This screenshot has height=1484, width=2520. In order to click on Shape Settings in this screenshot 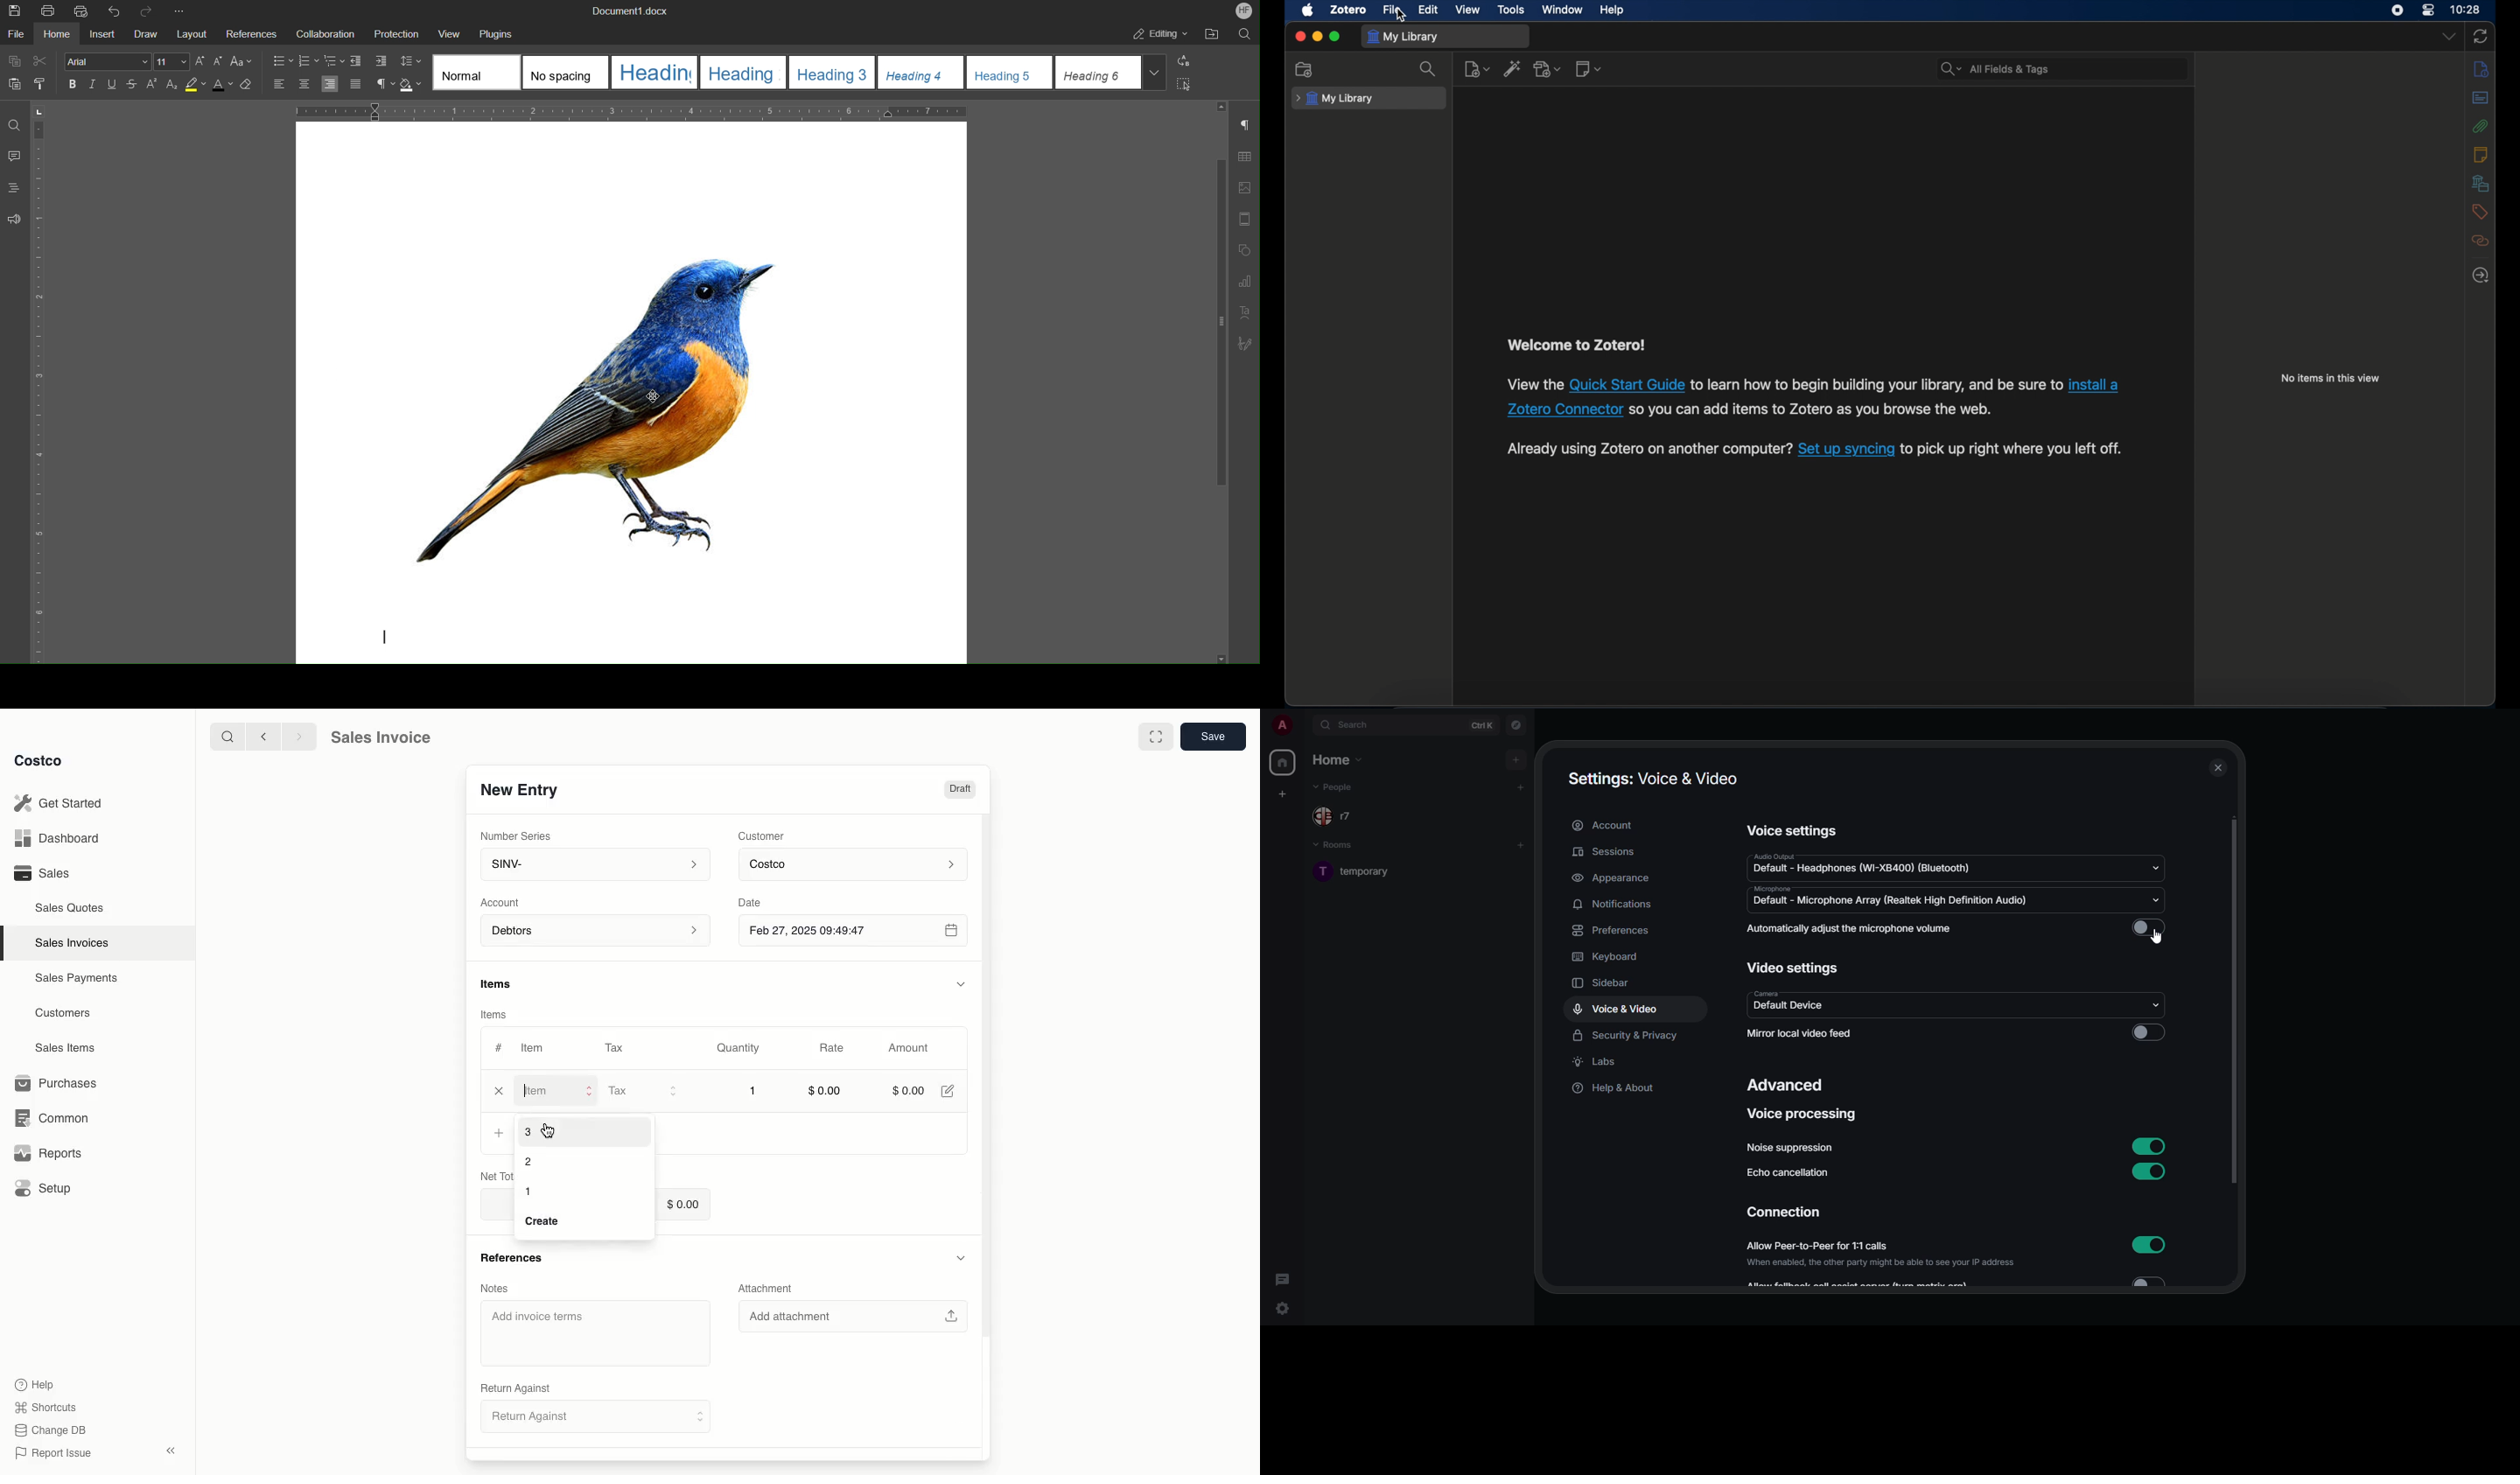, I will do `click(1245, 251)`.